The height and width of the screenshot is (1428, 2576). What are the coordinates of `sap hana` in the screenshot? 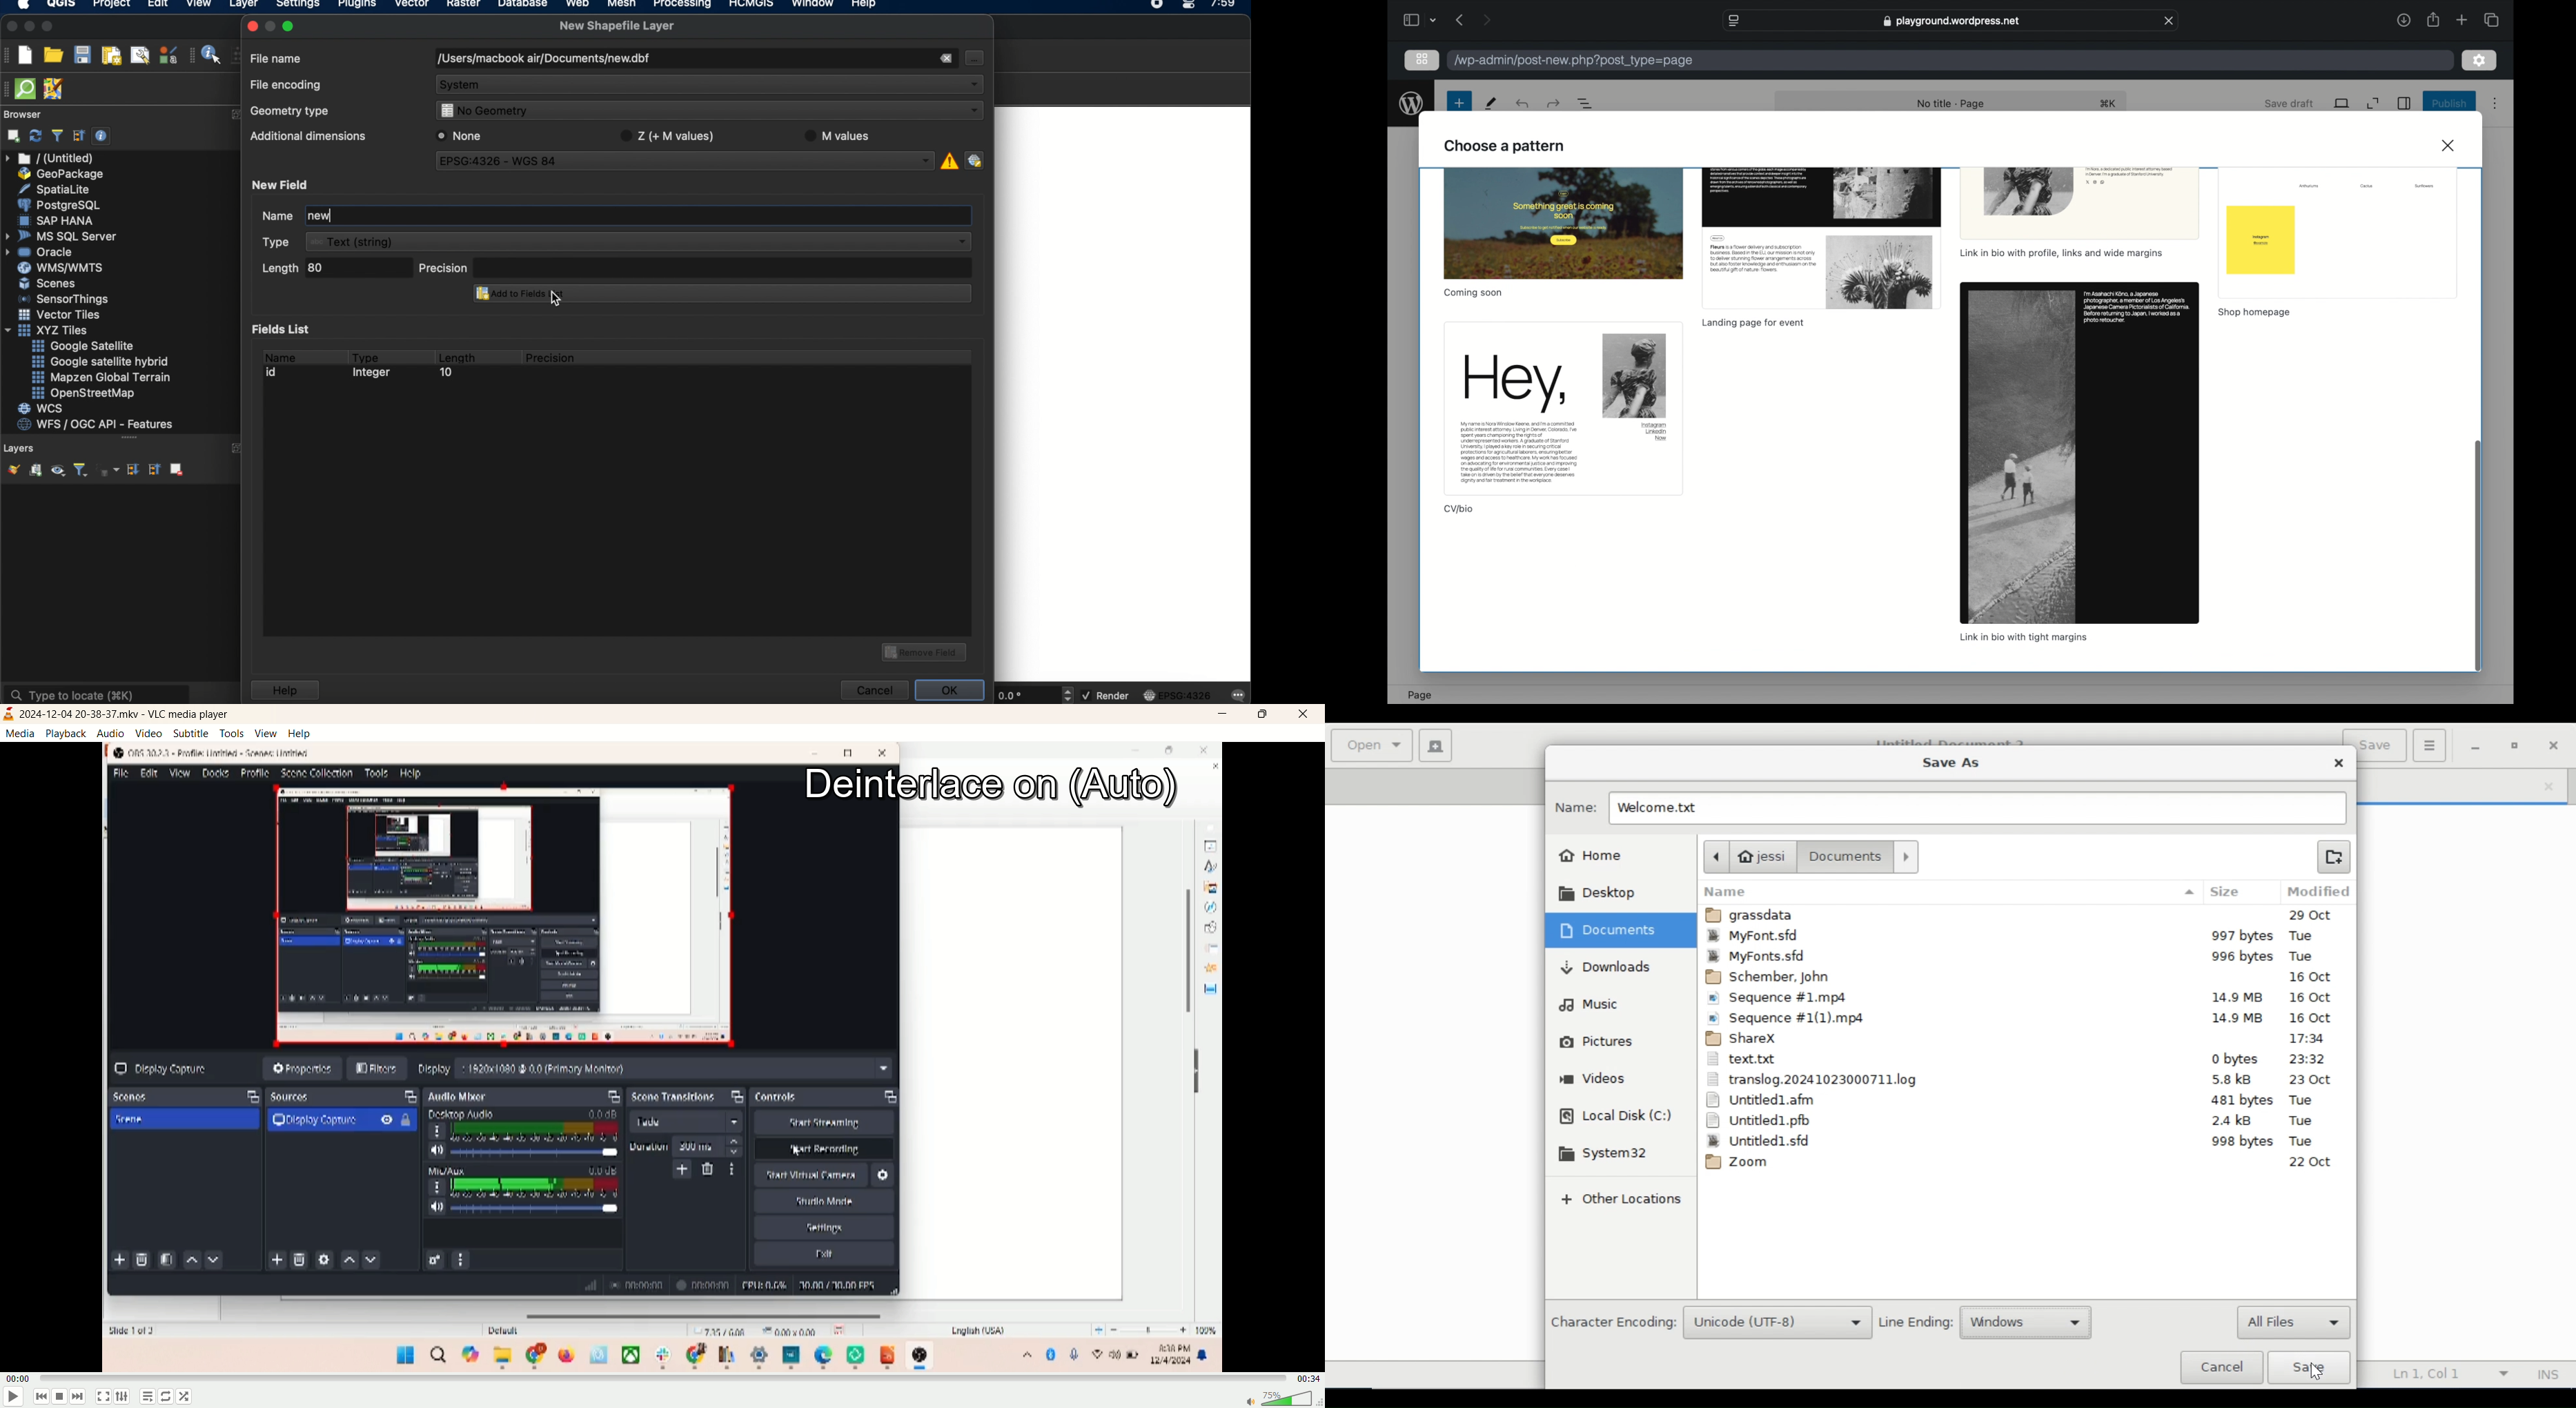 It's located at (58, 220).